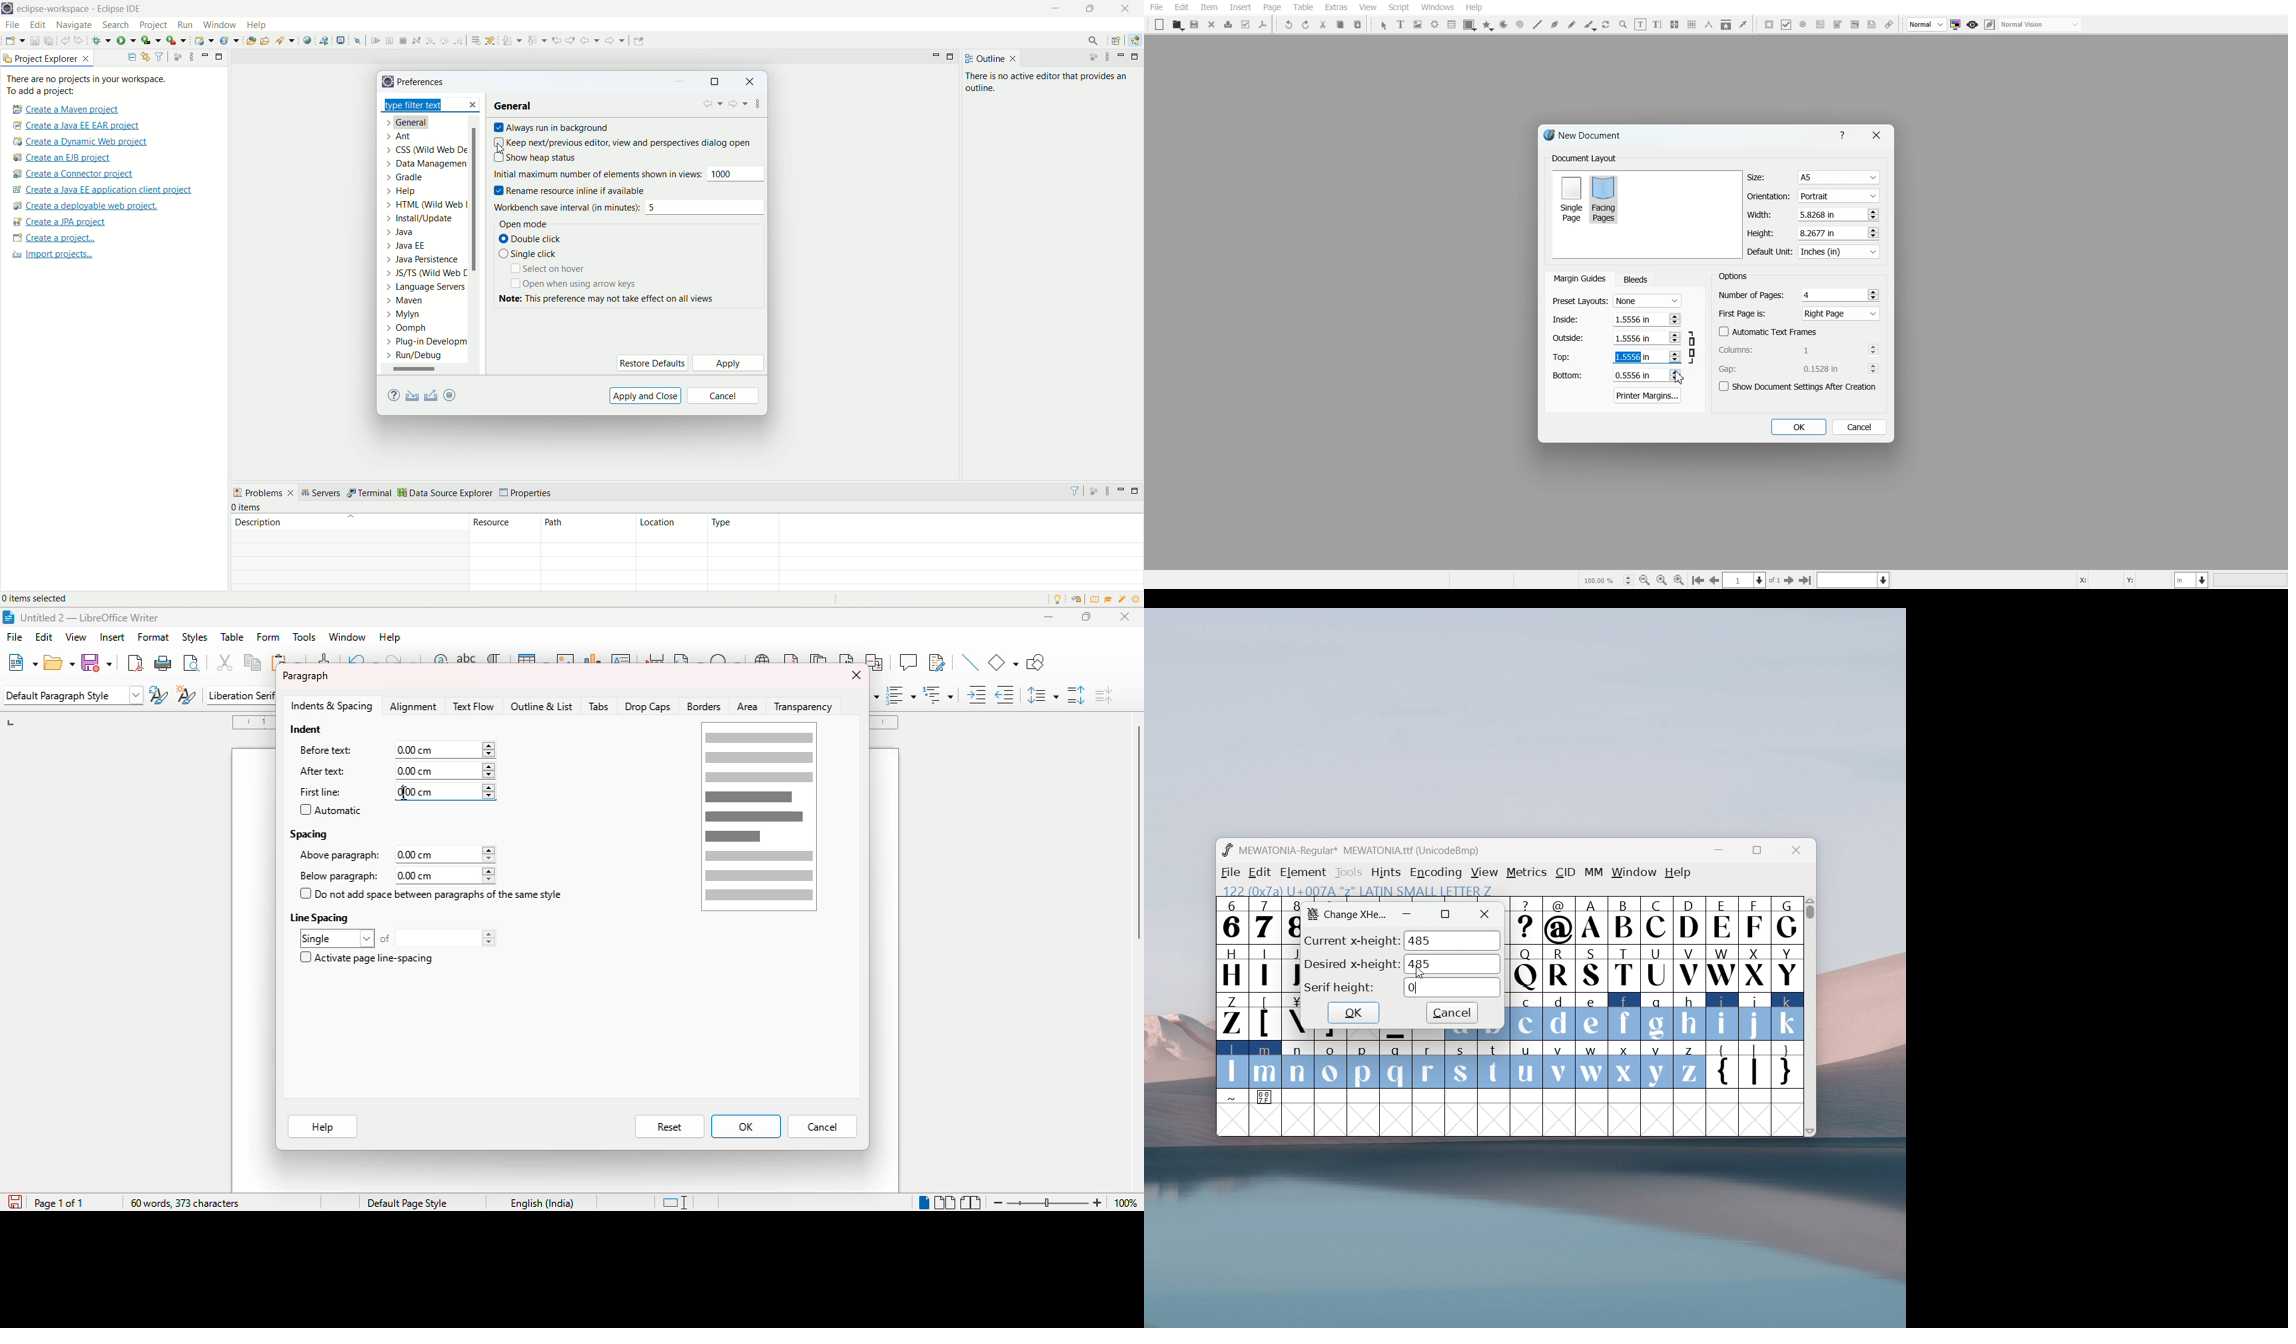  What do you see at coordinates (1126, 616) in the screenshot?
I see `close` at bounding box center [1126, 616].